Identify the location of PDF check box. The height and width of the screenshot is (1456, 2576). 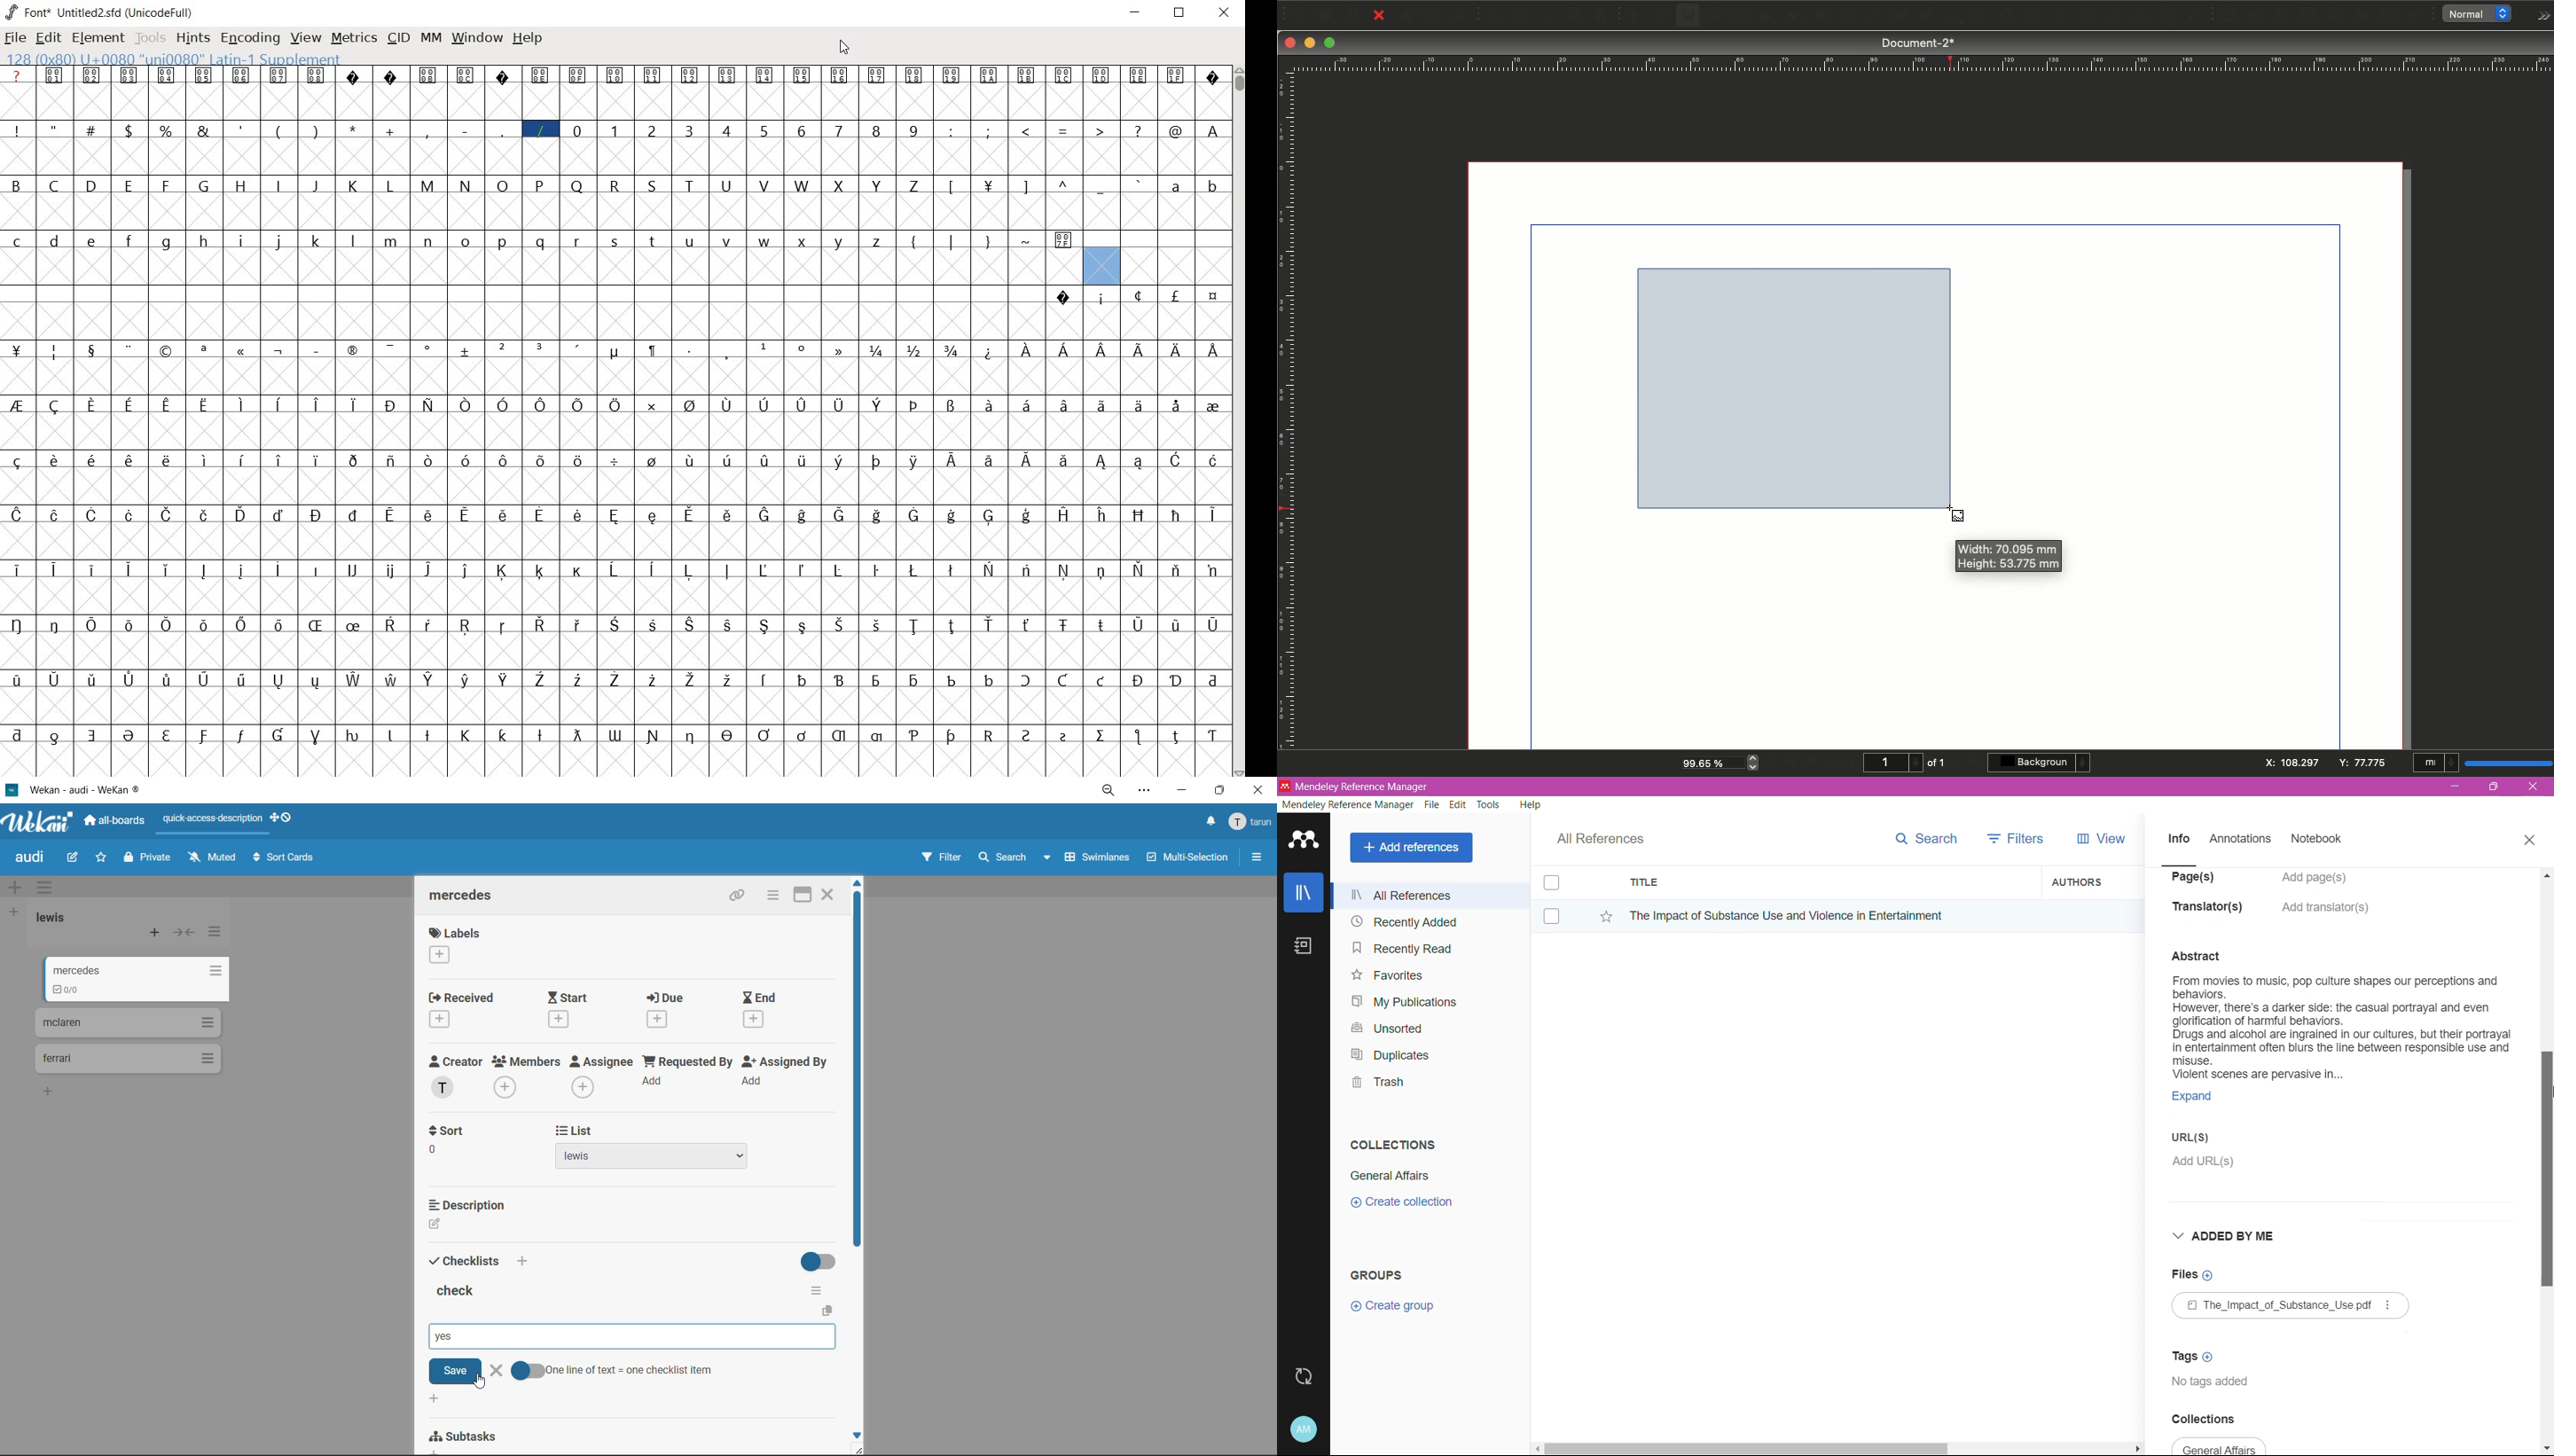
(2254, 16).